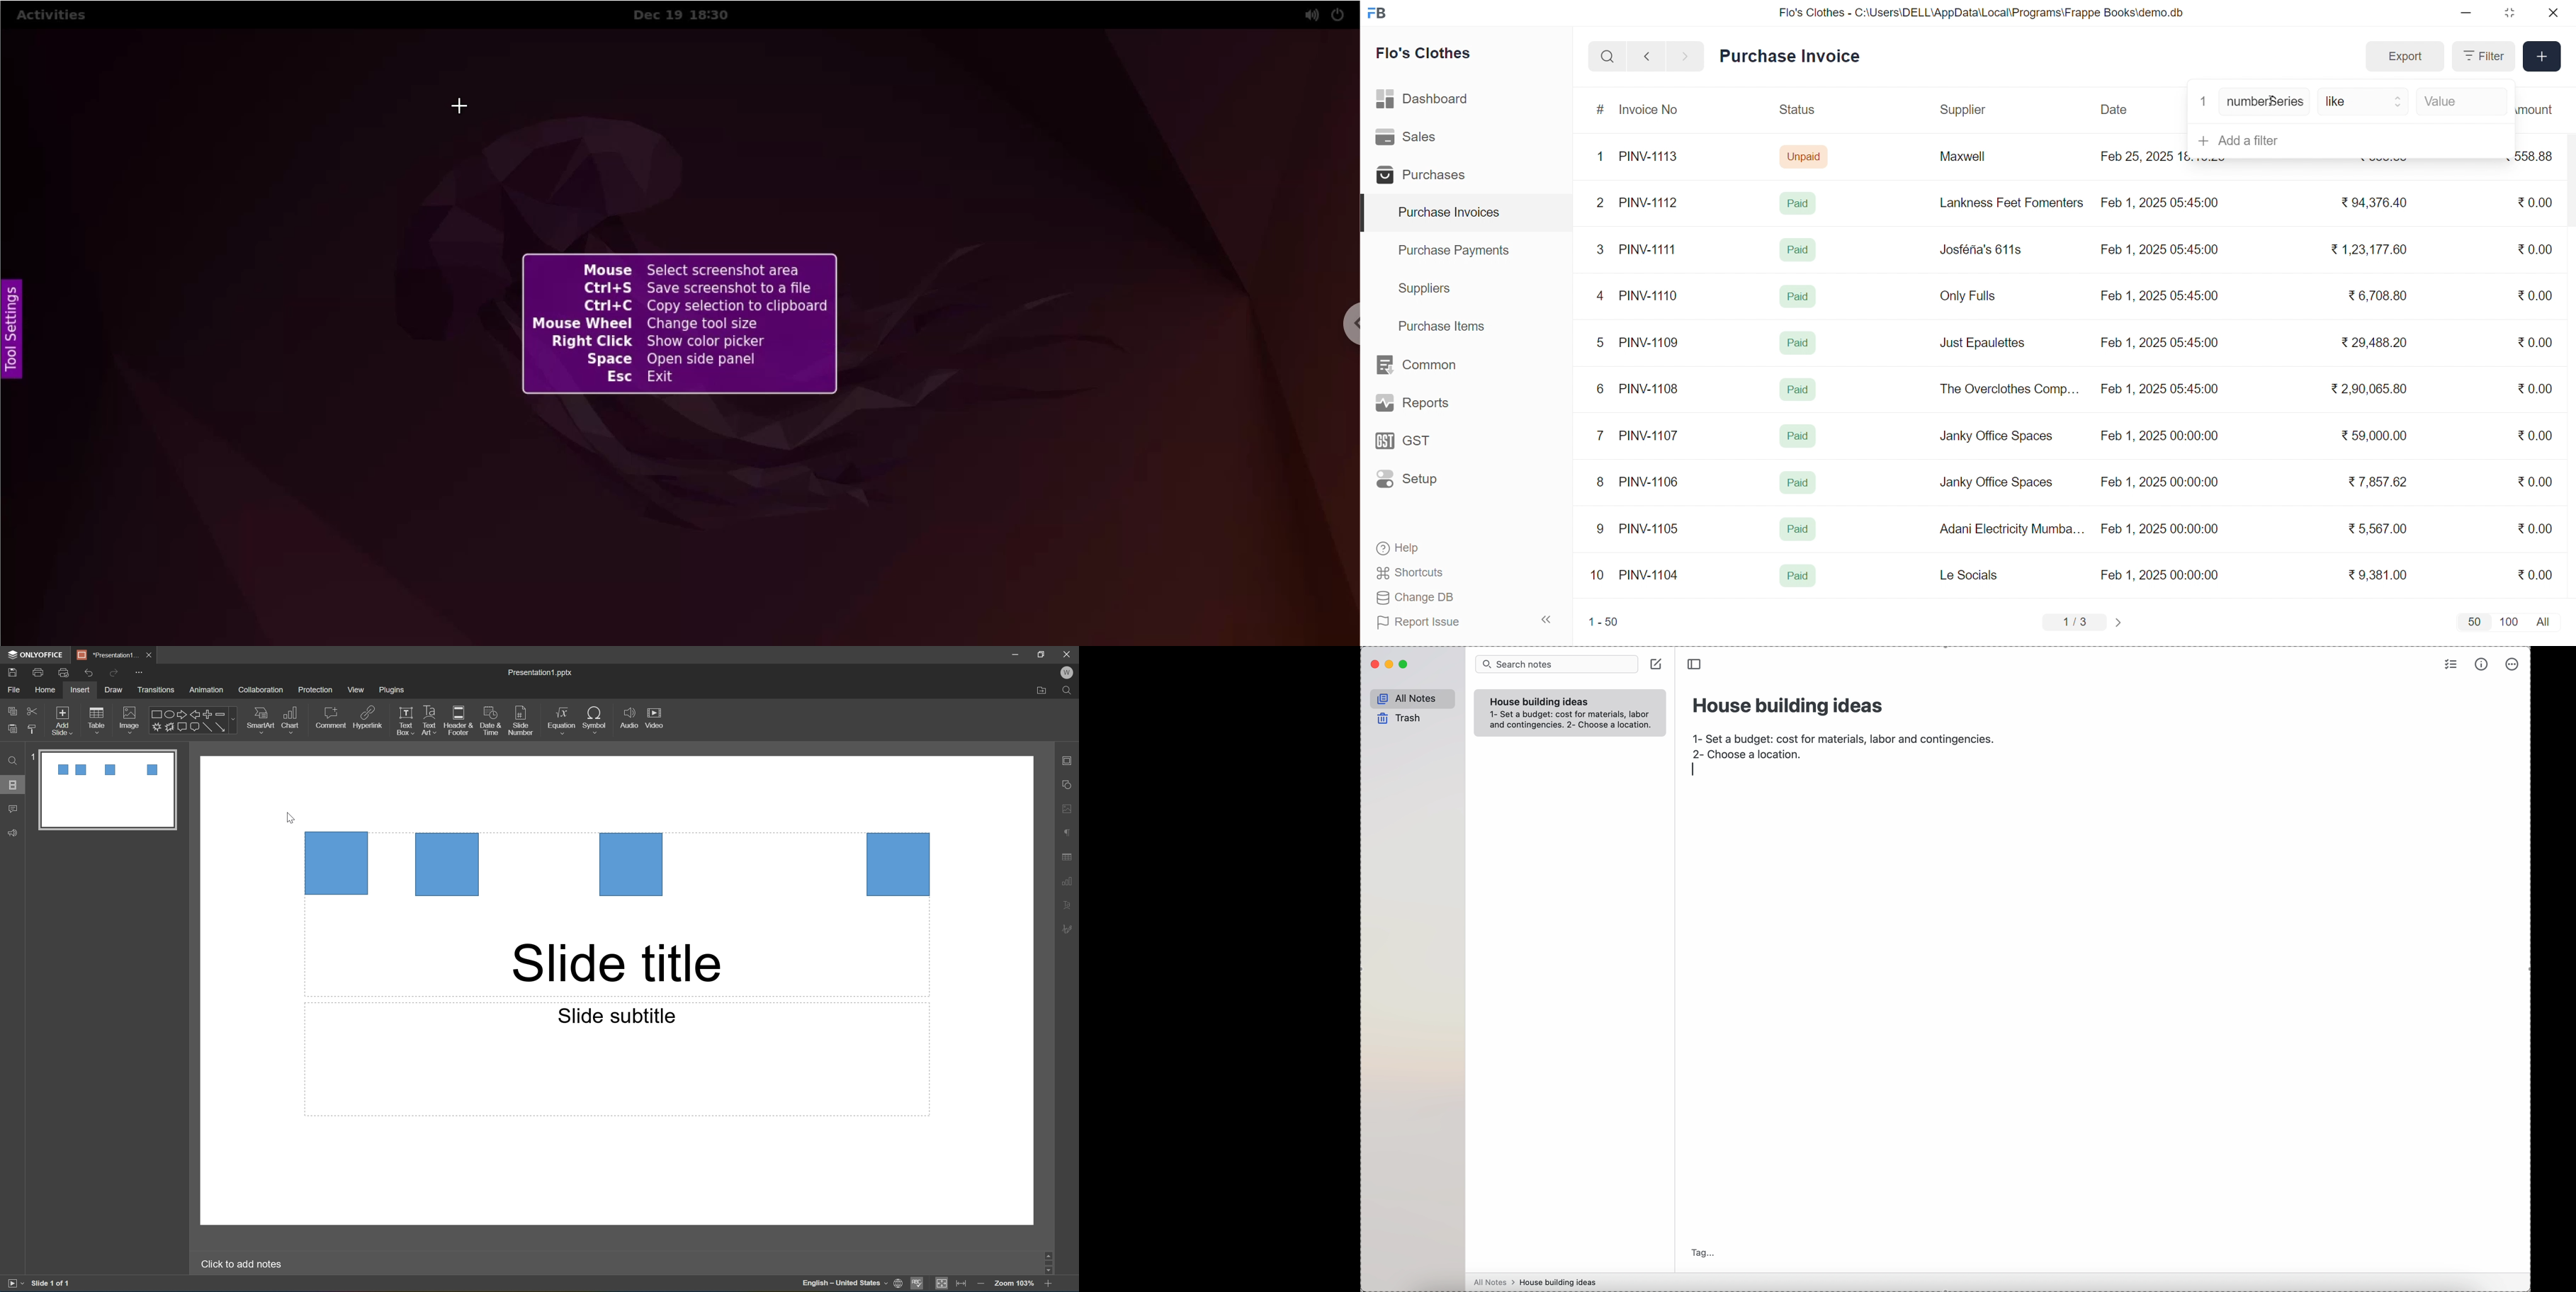  What do you see at coordinates (1541, 701) in the screenshot?
I see `house building ideas` at bounding box center [1541, 701].